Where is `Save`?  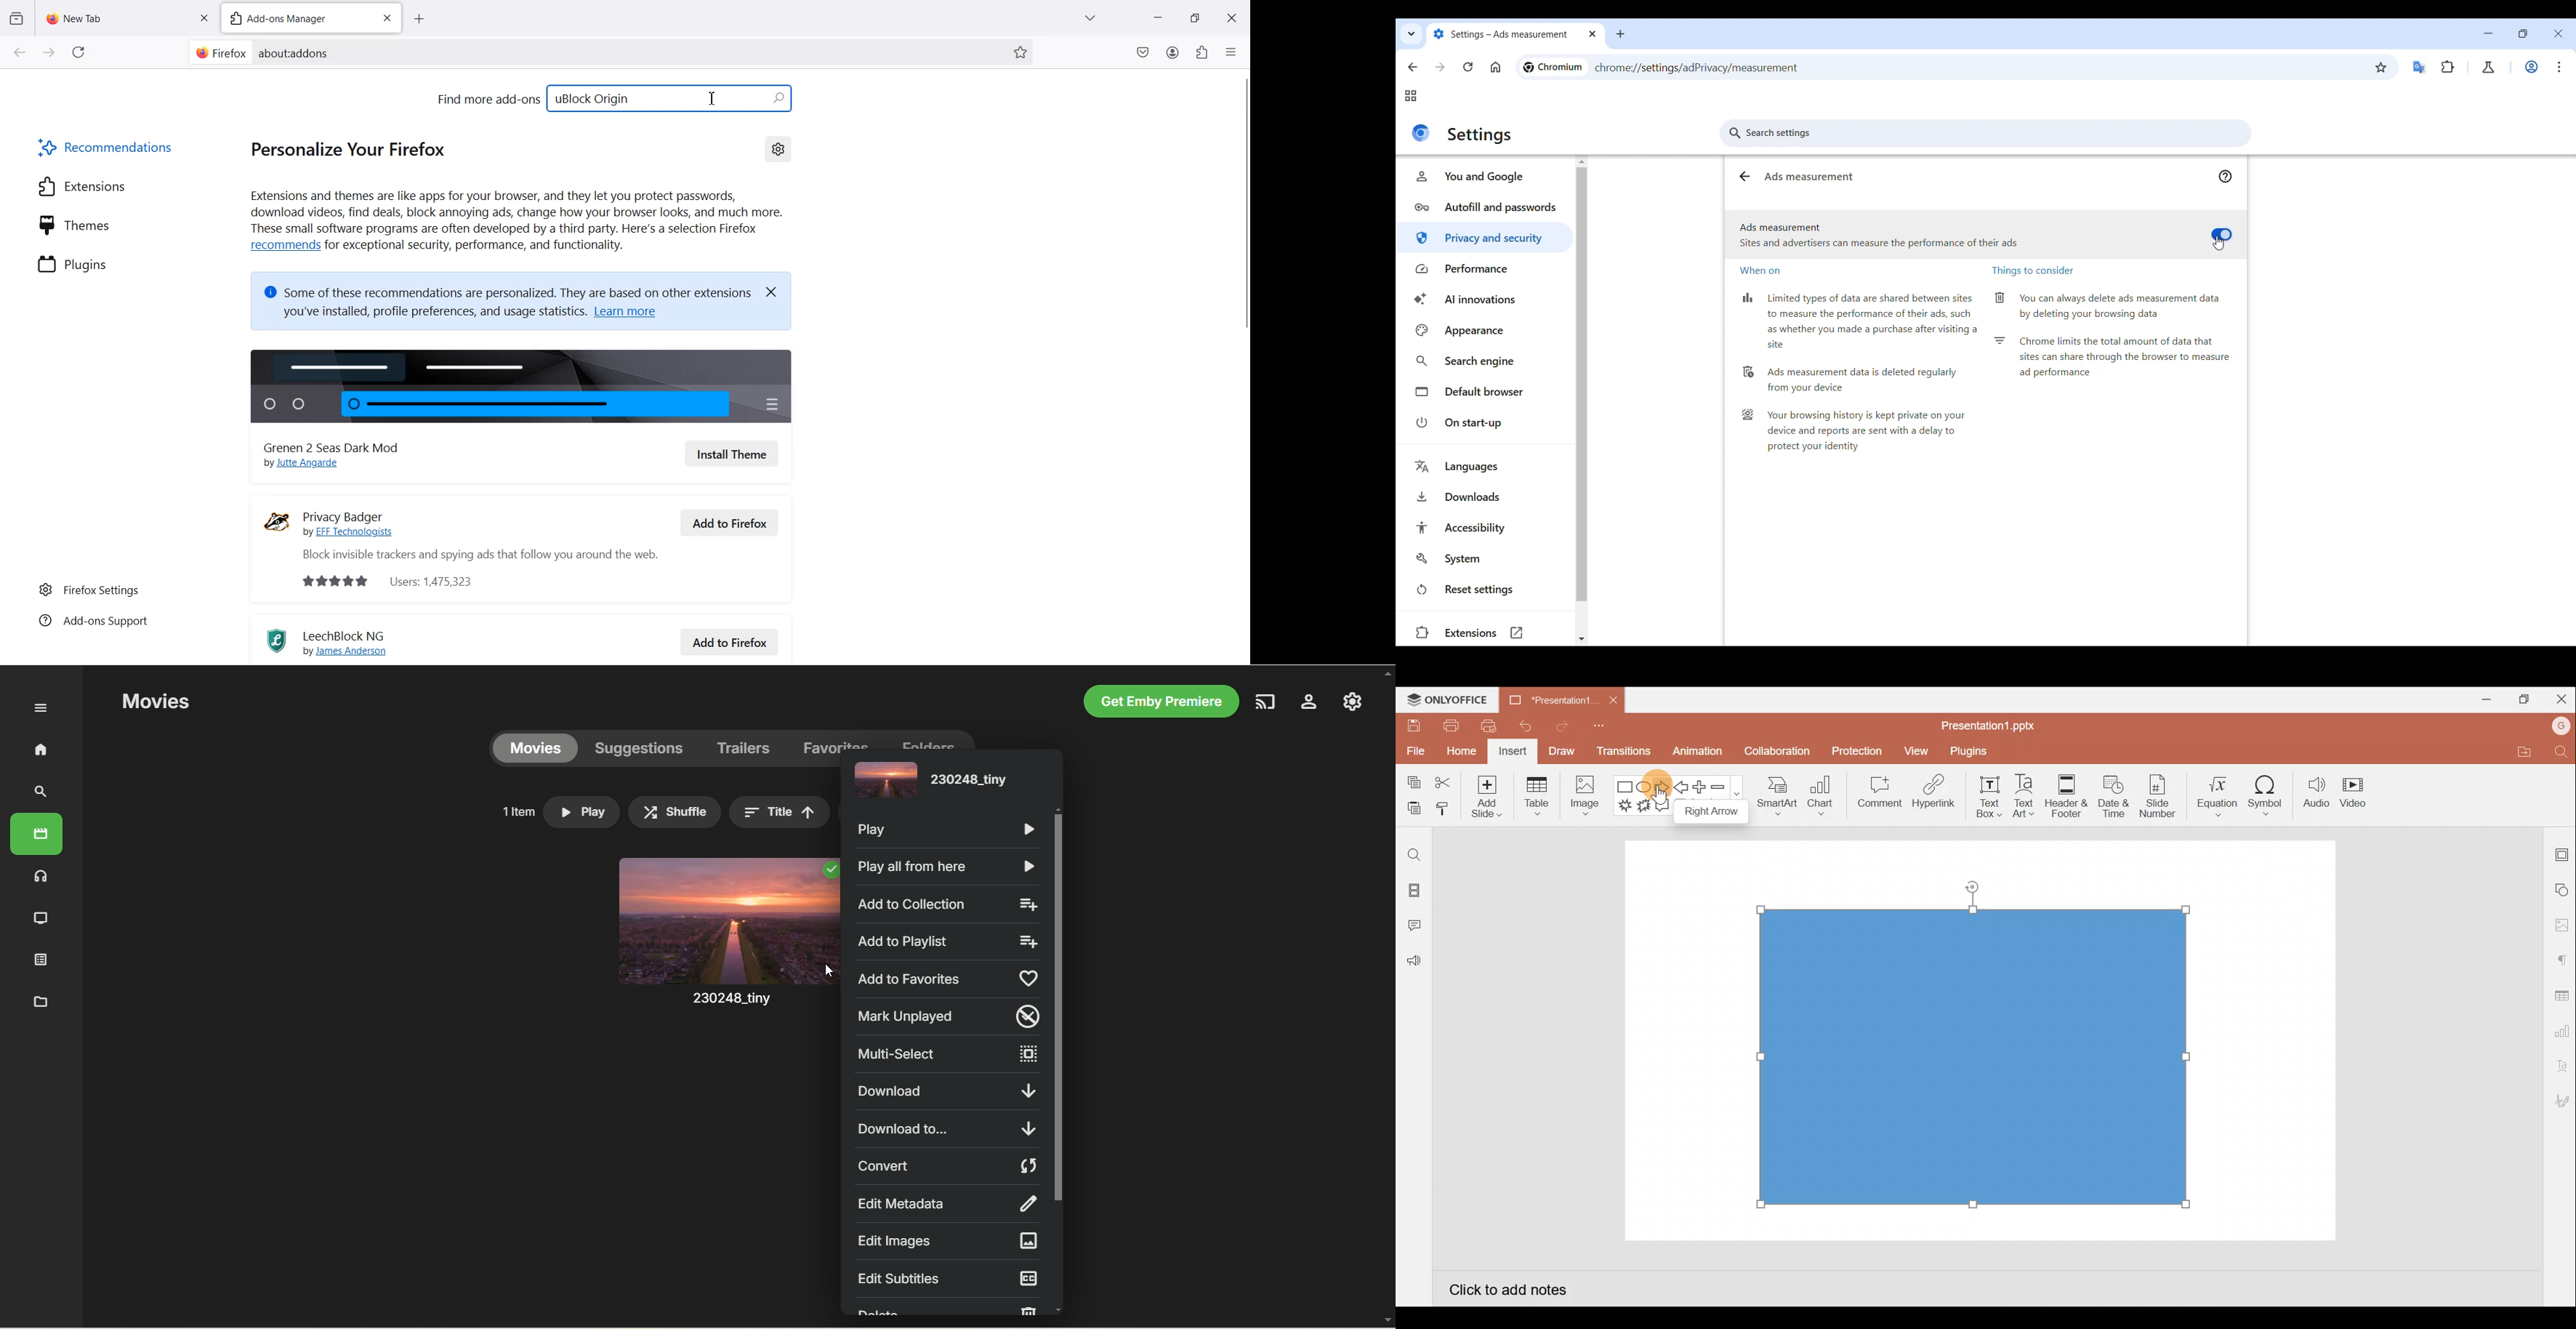
Save is located at coordinates (1412, 725).